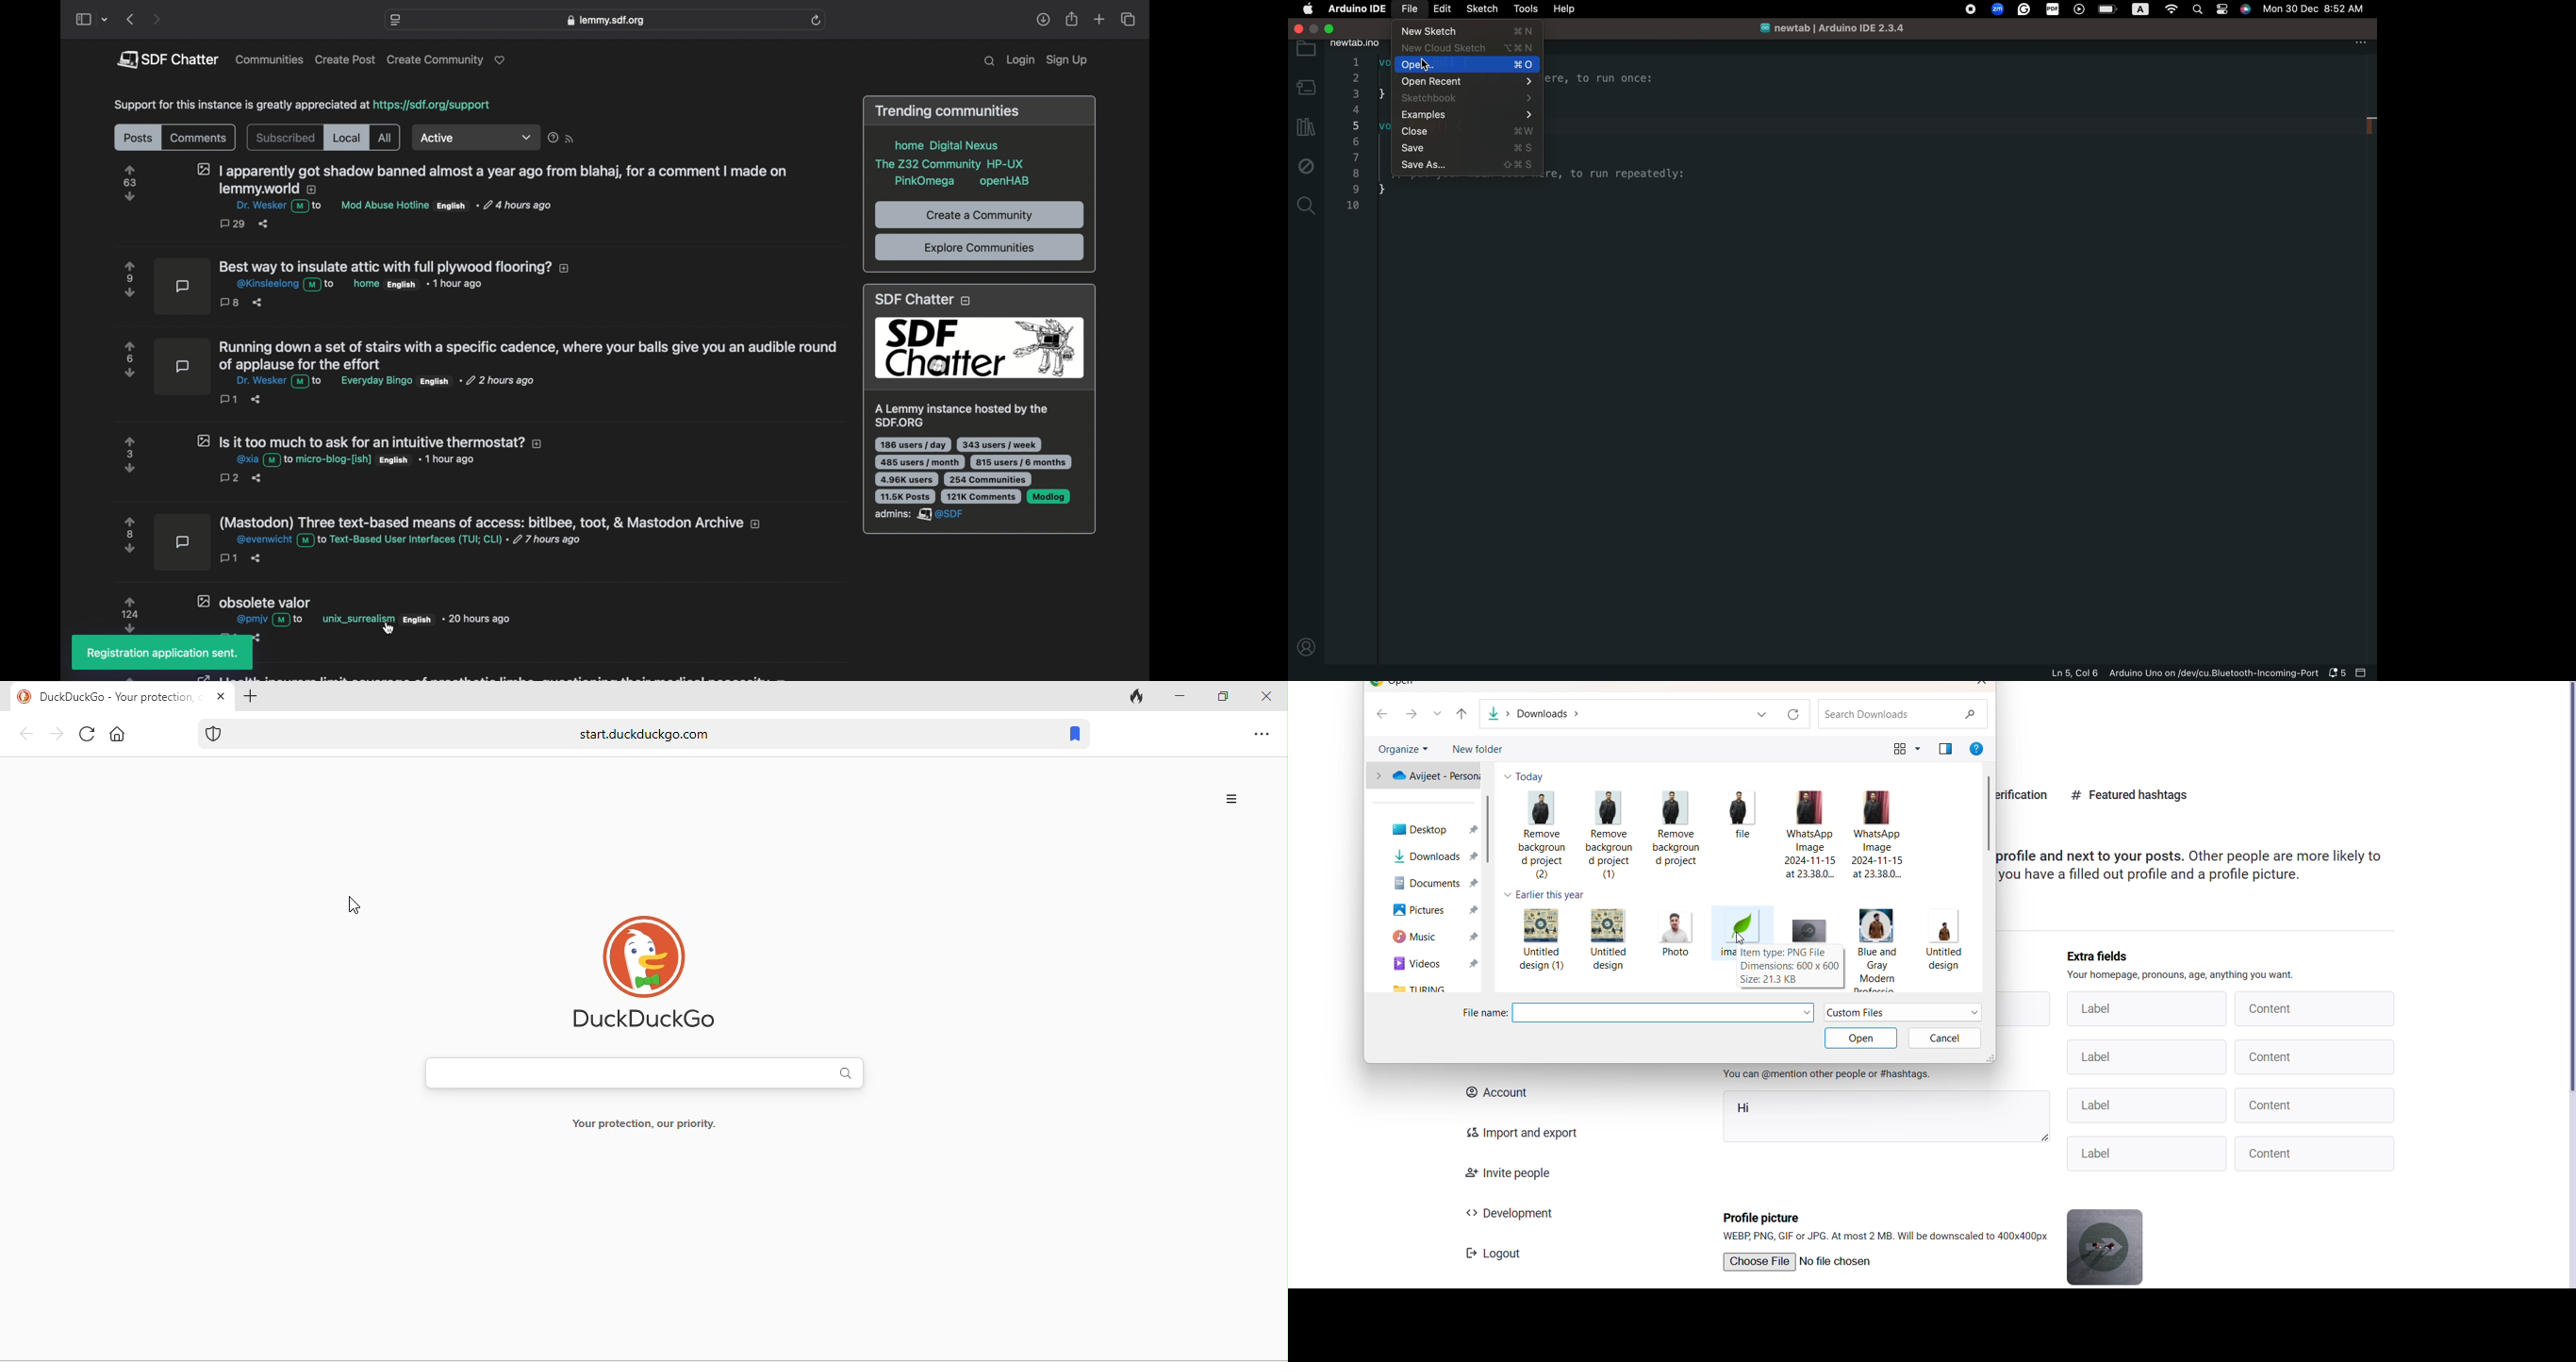  Describe the element at coordinates (2212, 869) in the screenshot. I see `Profile and next to your posts. Other people are more likely to you have a filled out profile and a profile picture.` at that location.